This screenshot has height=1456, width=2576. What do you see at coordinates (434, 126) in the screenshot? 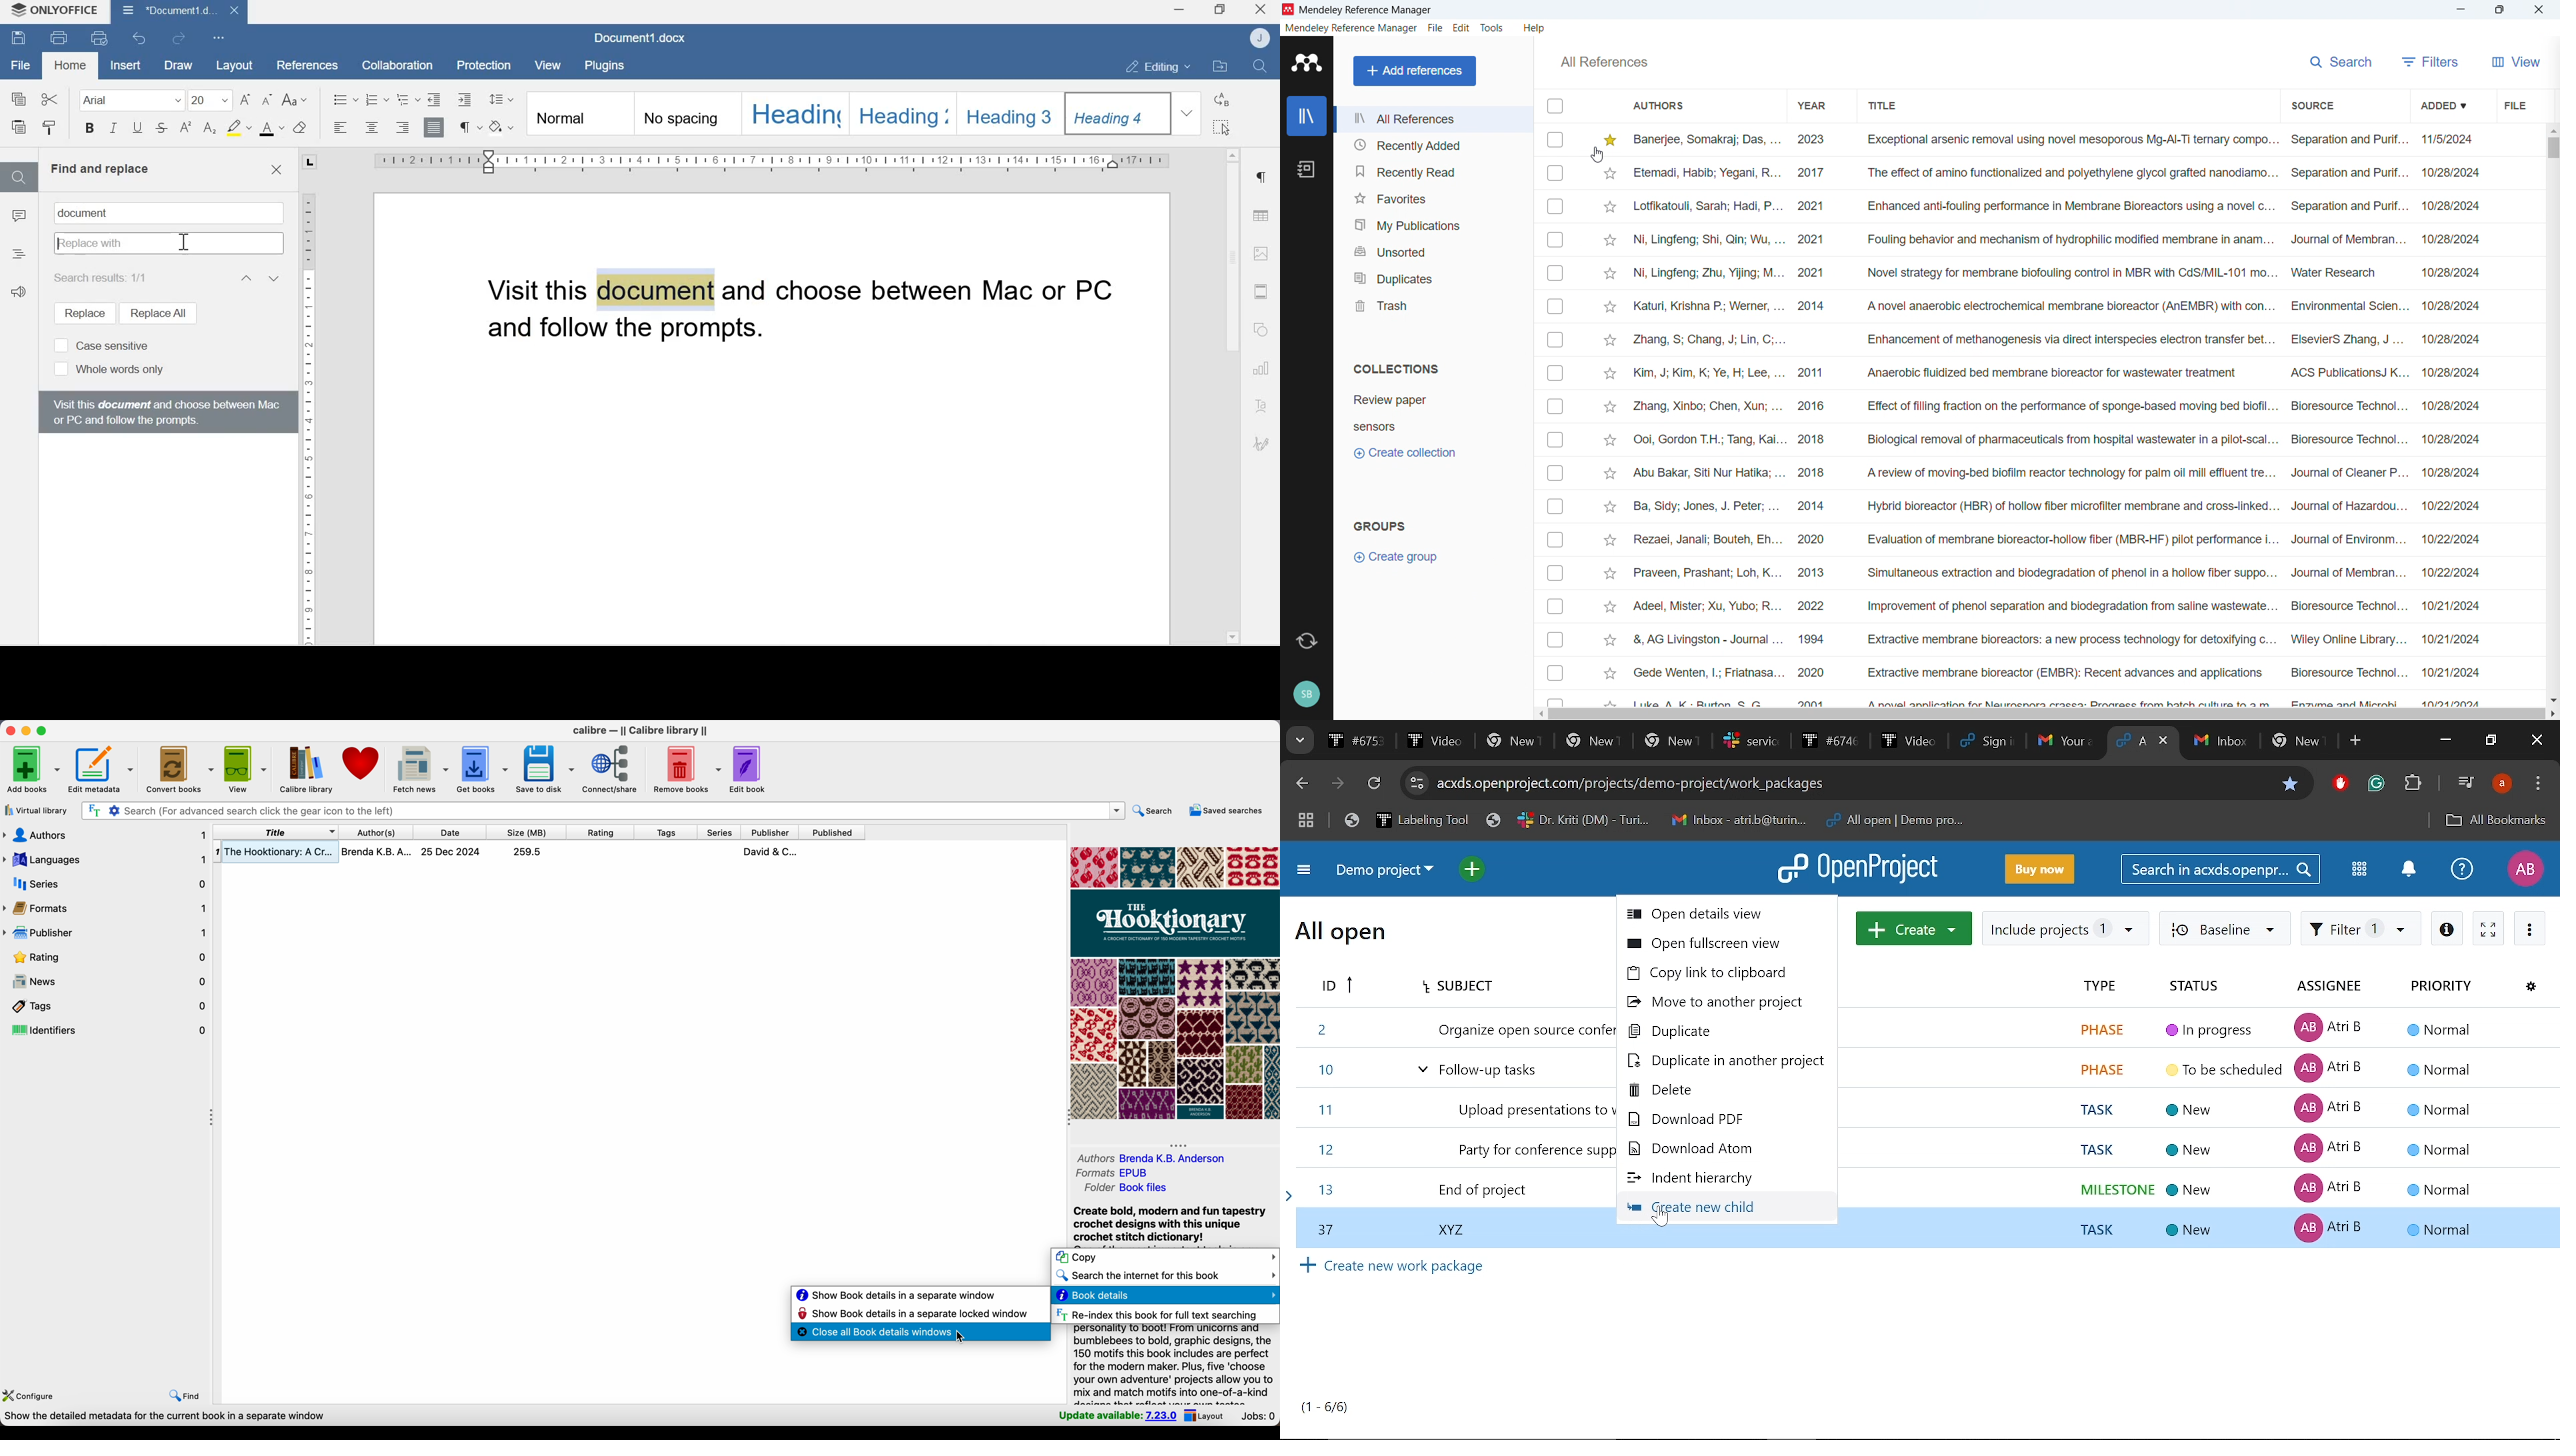
I see `Justified` at bounding box center [434, 126].